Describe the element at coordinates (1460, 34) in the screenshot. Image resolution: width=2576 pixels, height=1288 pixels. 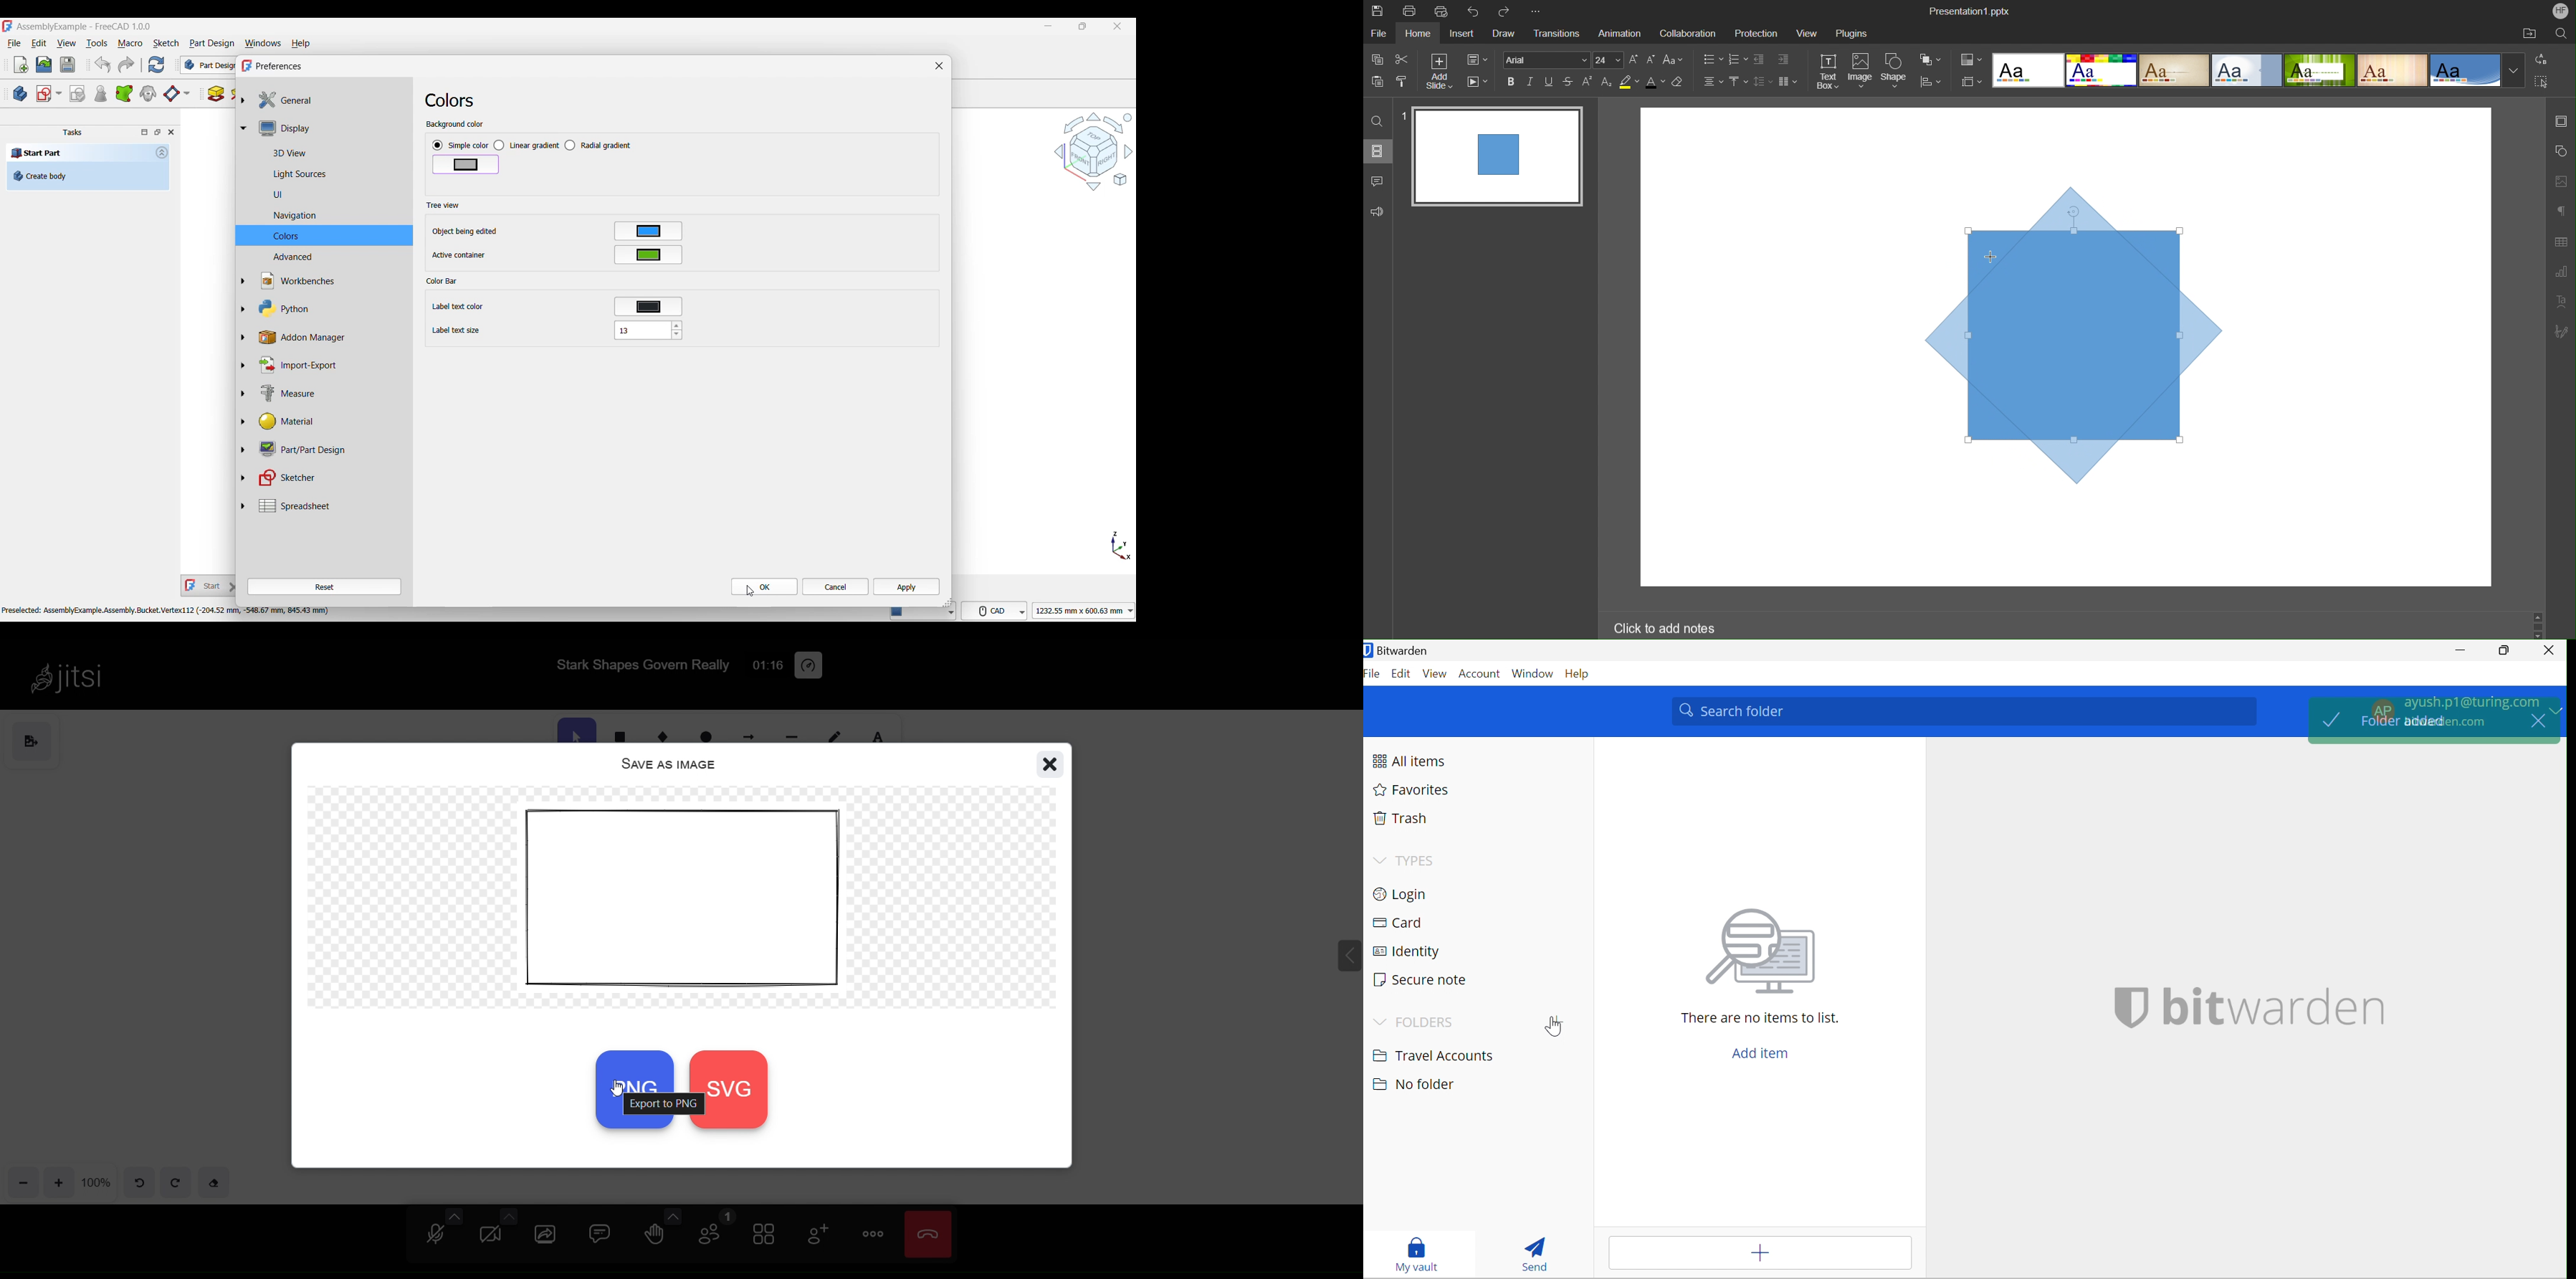
I see `Insert` at that location.